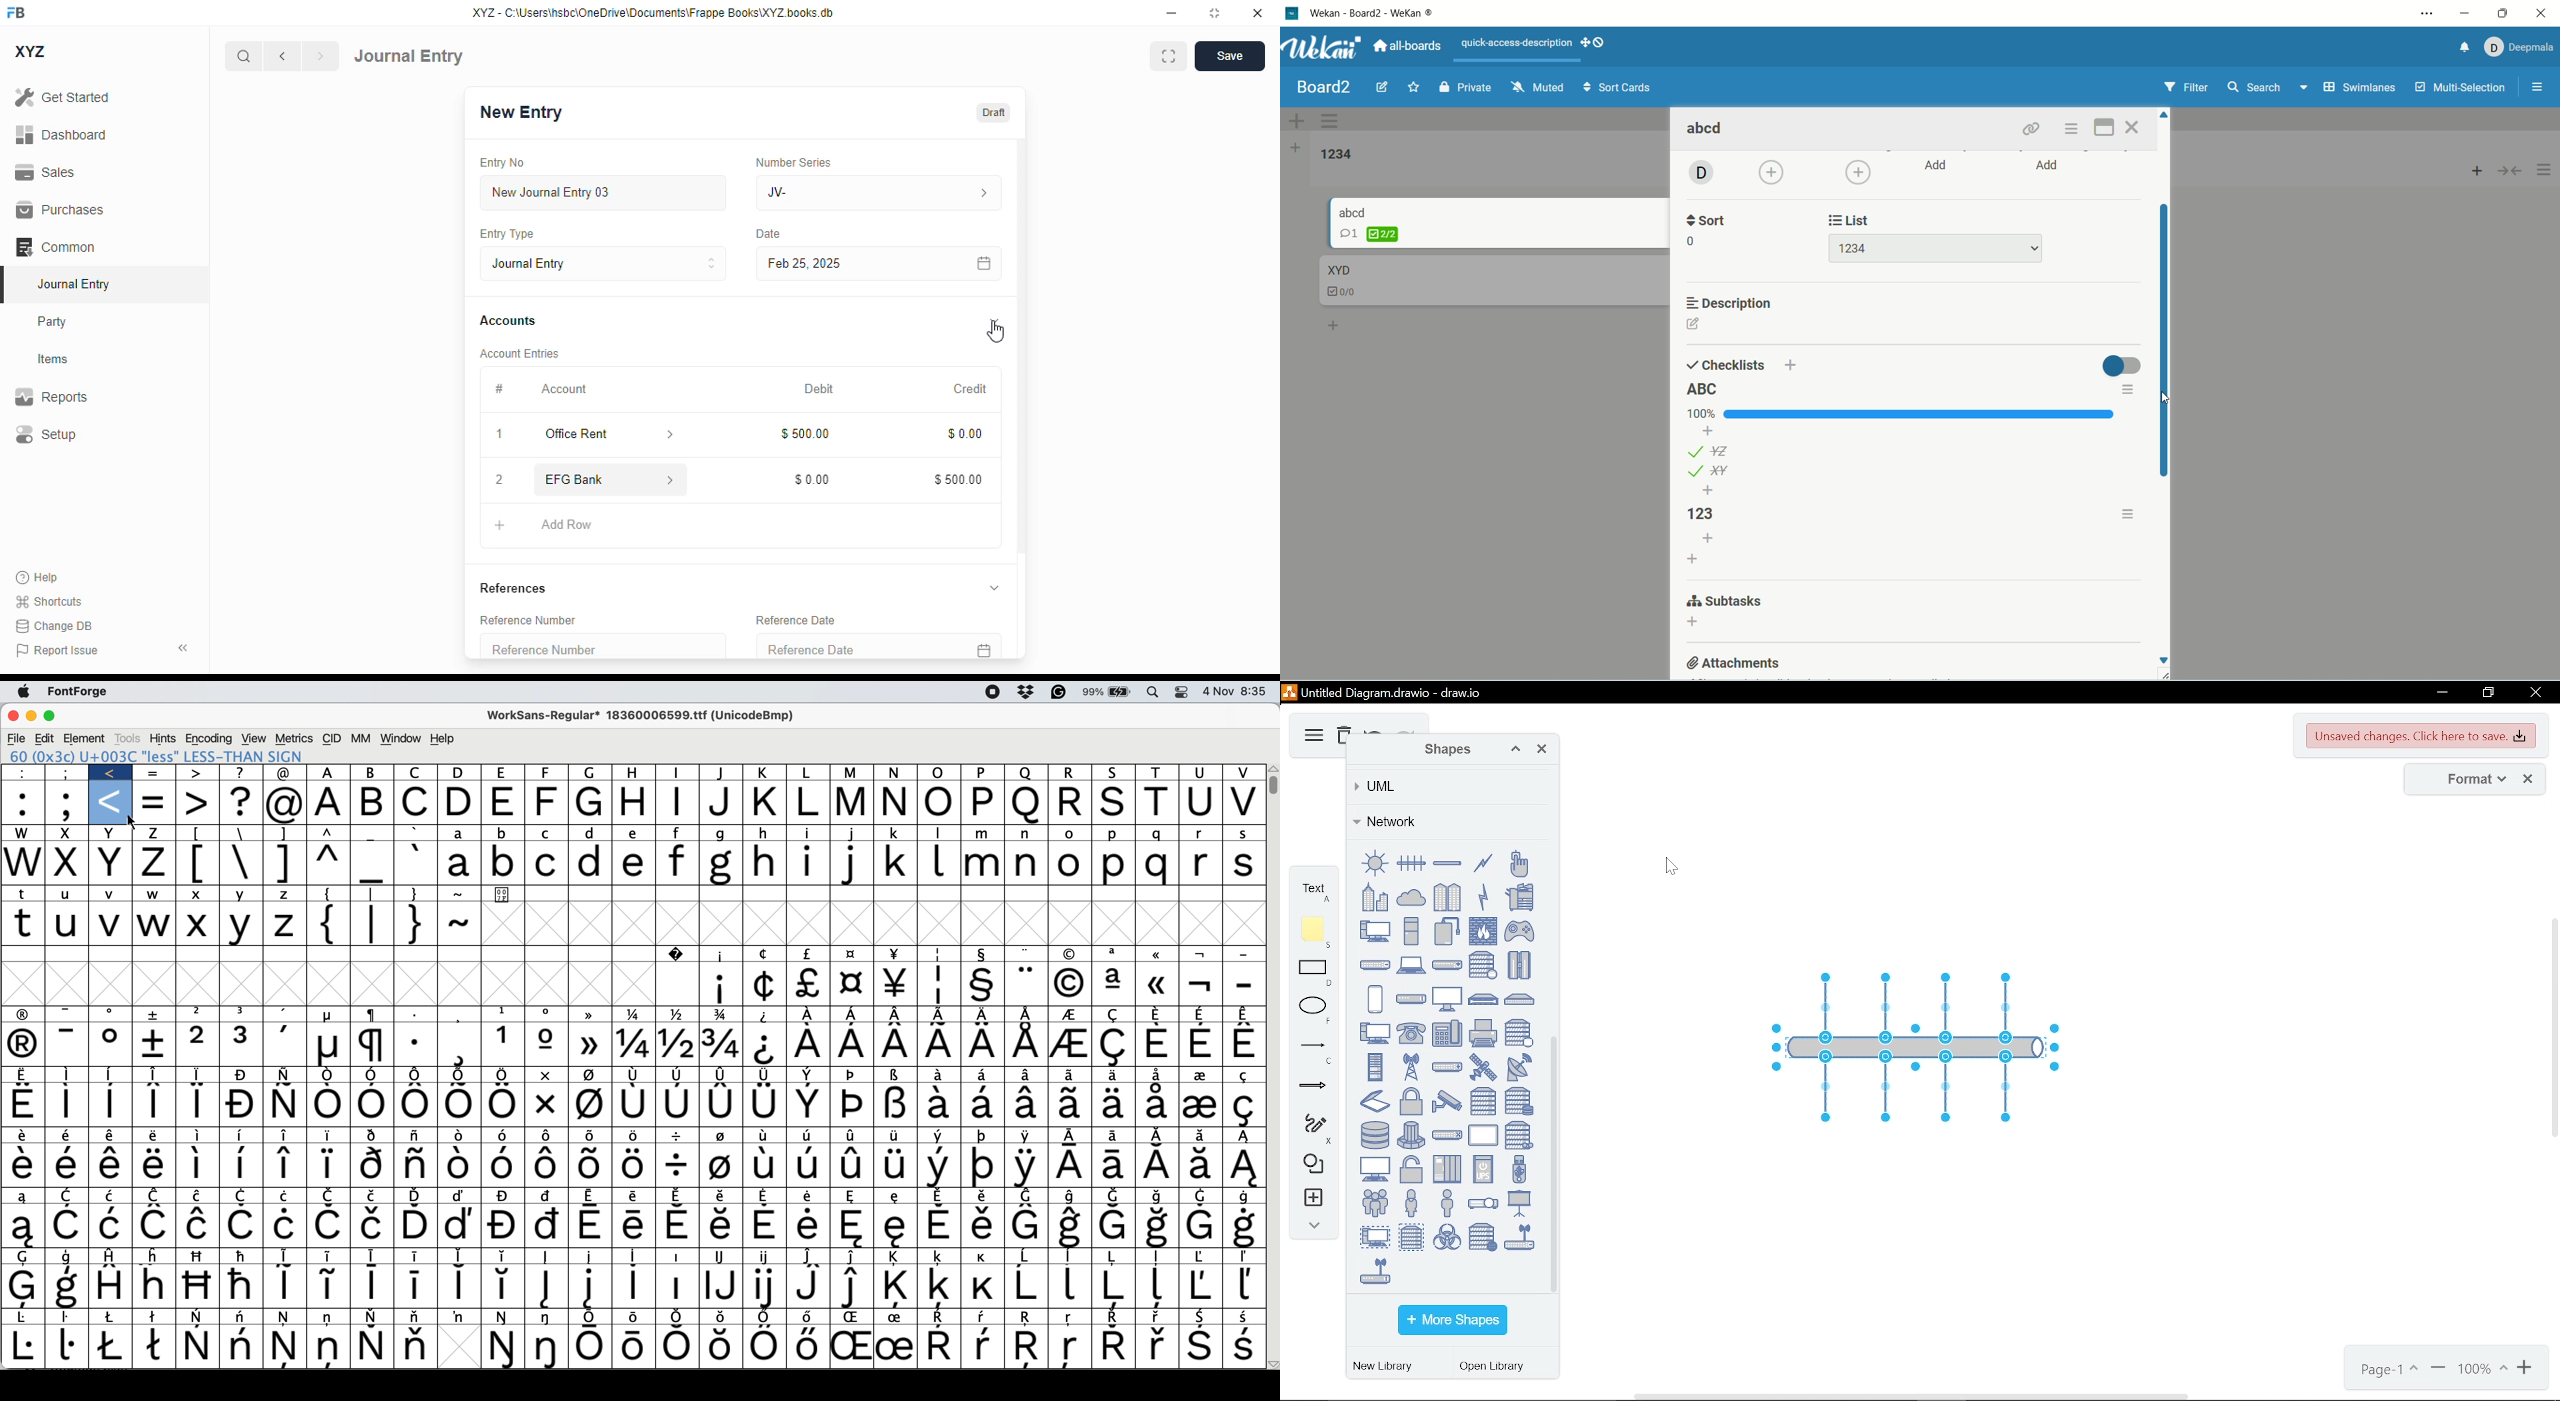 This screenshot has width=2576, height=1428. What do you see at coordinates (807, 1347) in the screenshot?
I see `Symbol` at bounding box center [807, 1347].